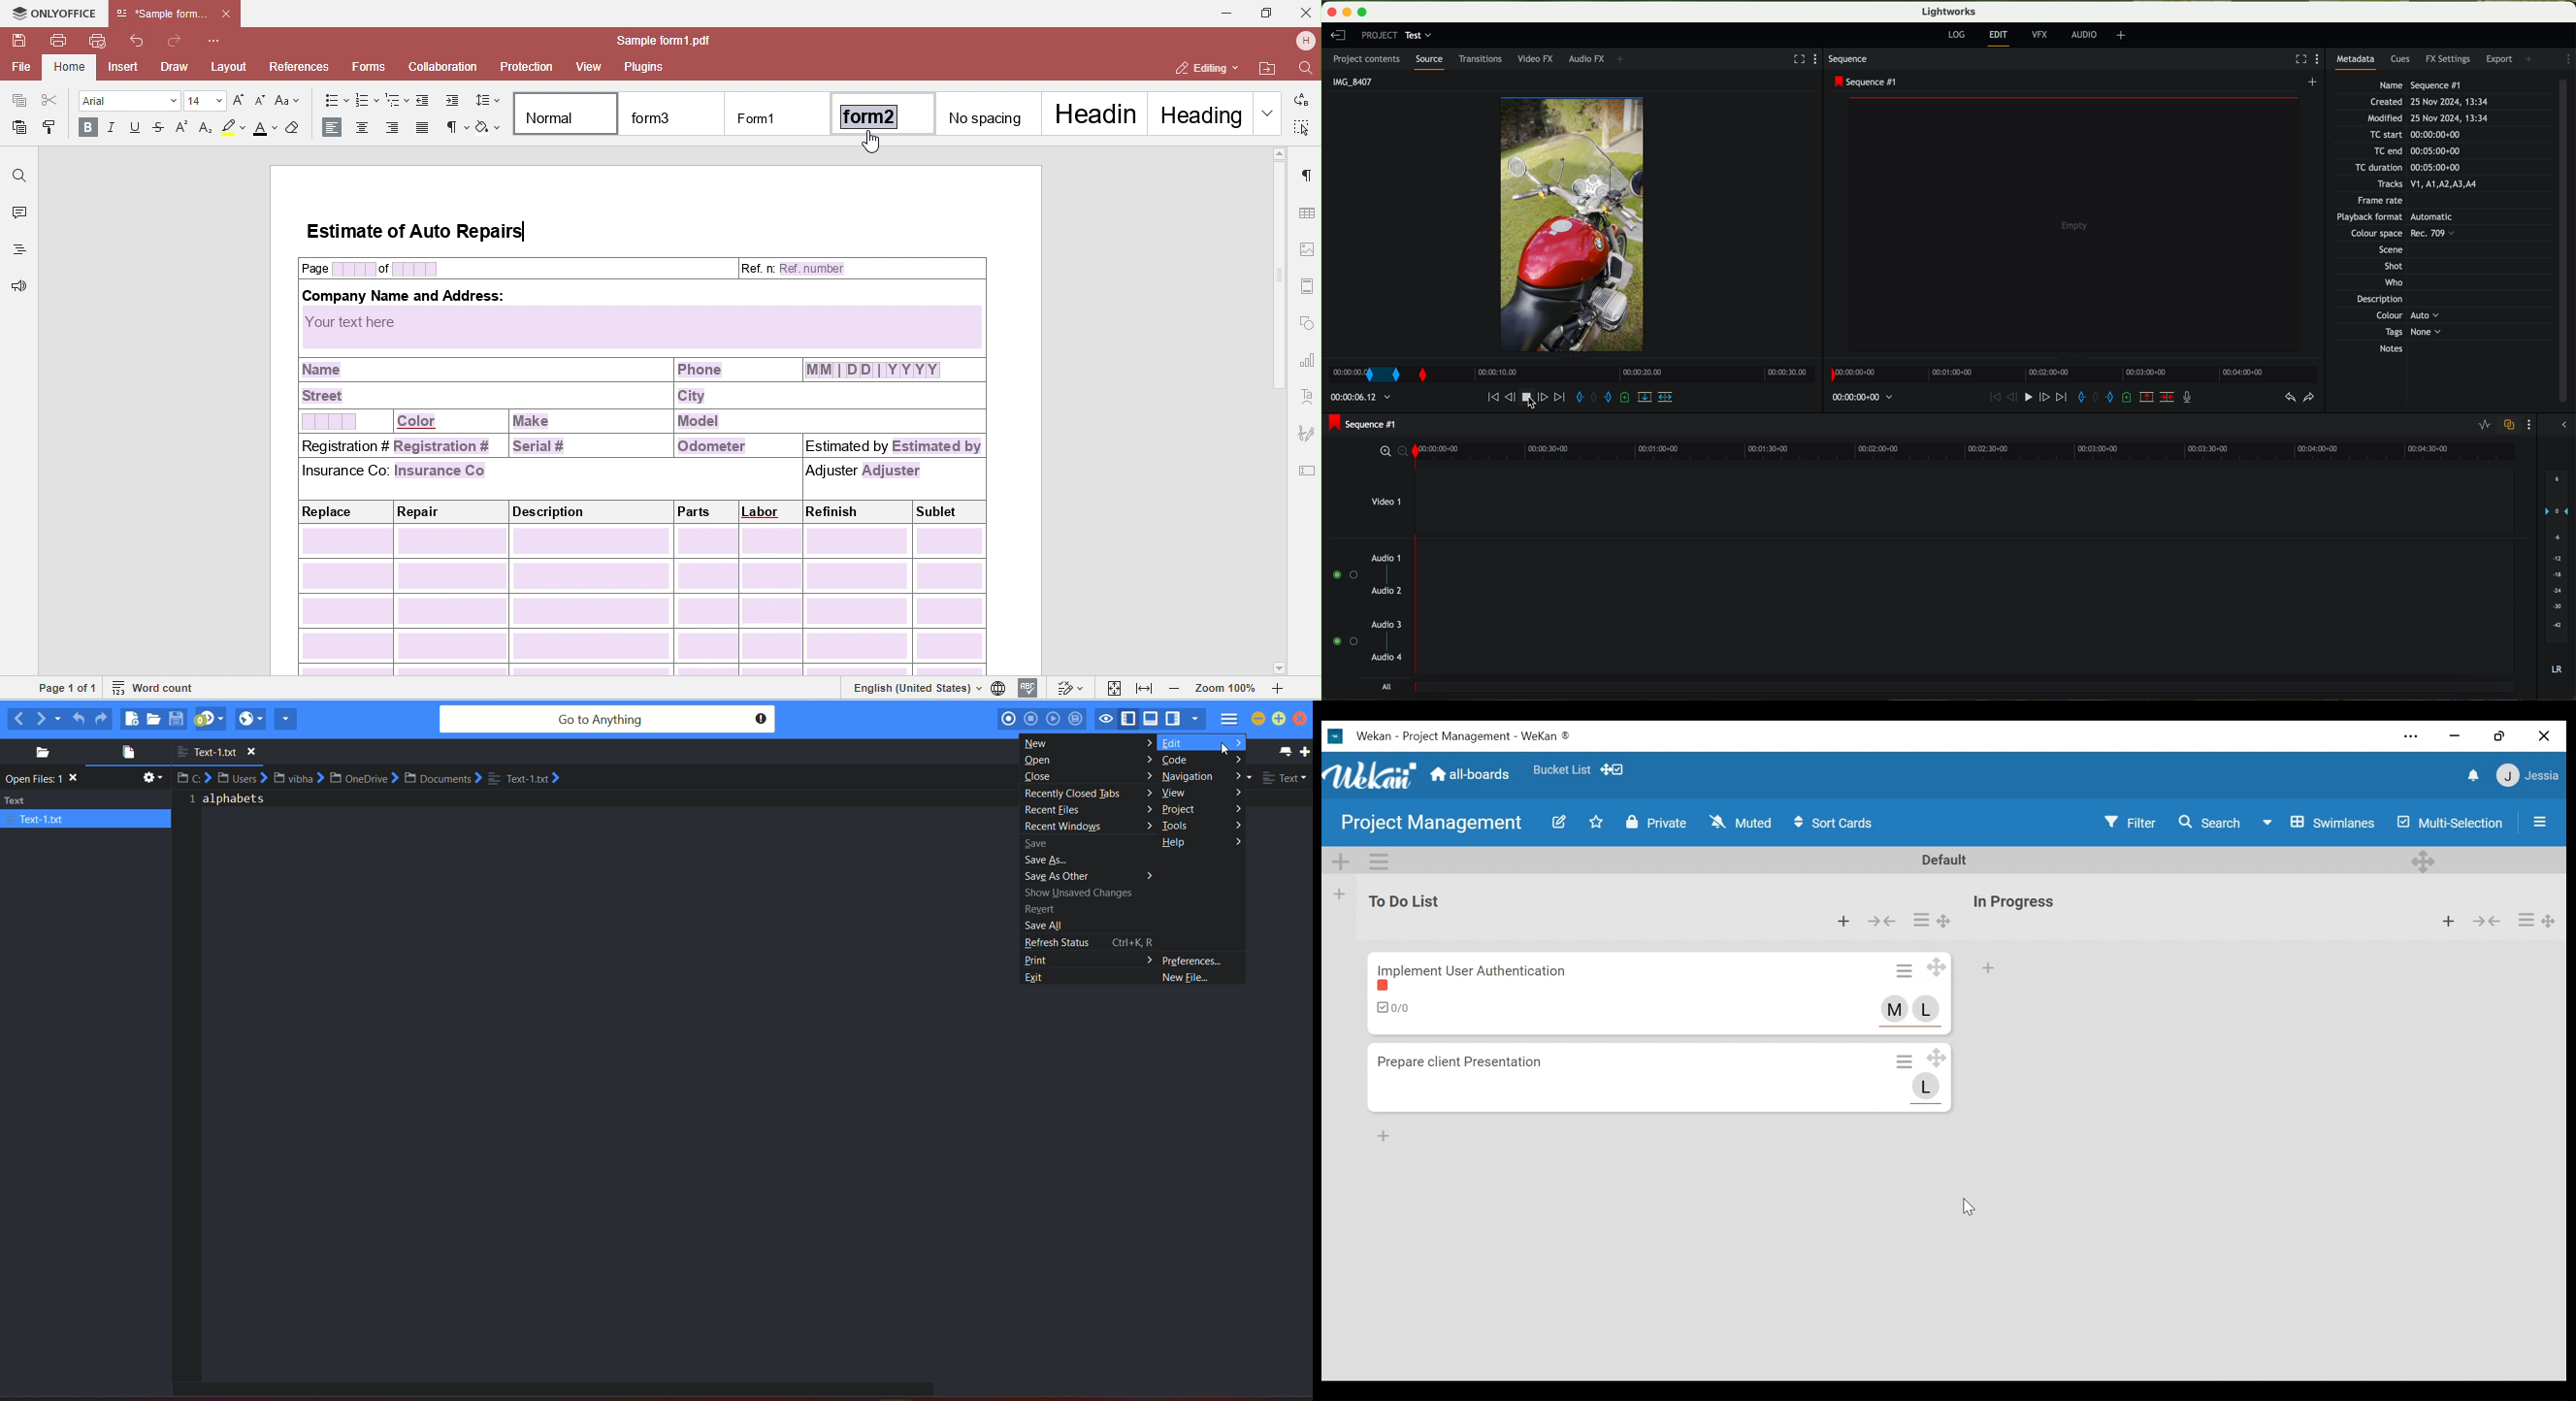 This screenshot has width=2576, height=1428. I want to click on show/hide the full audio mix menu, so click(2565, 423).